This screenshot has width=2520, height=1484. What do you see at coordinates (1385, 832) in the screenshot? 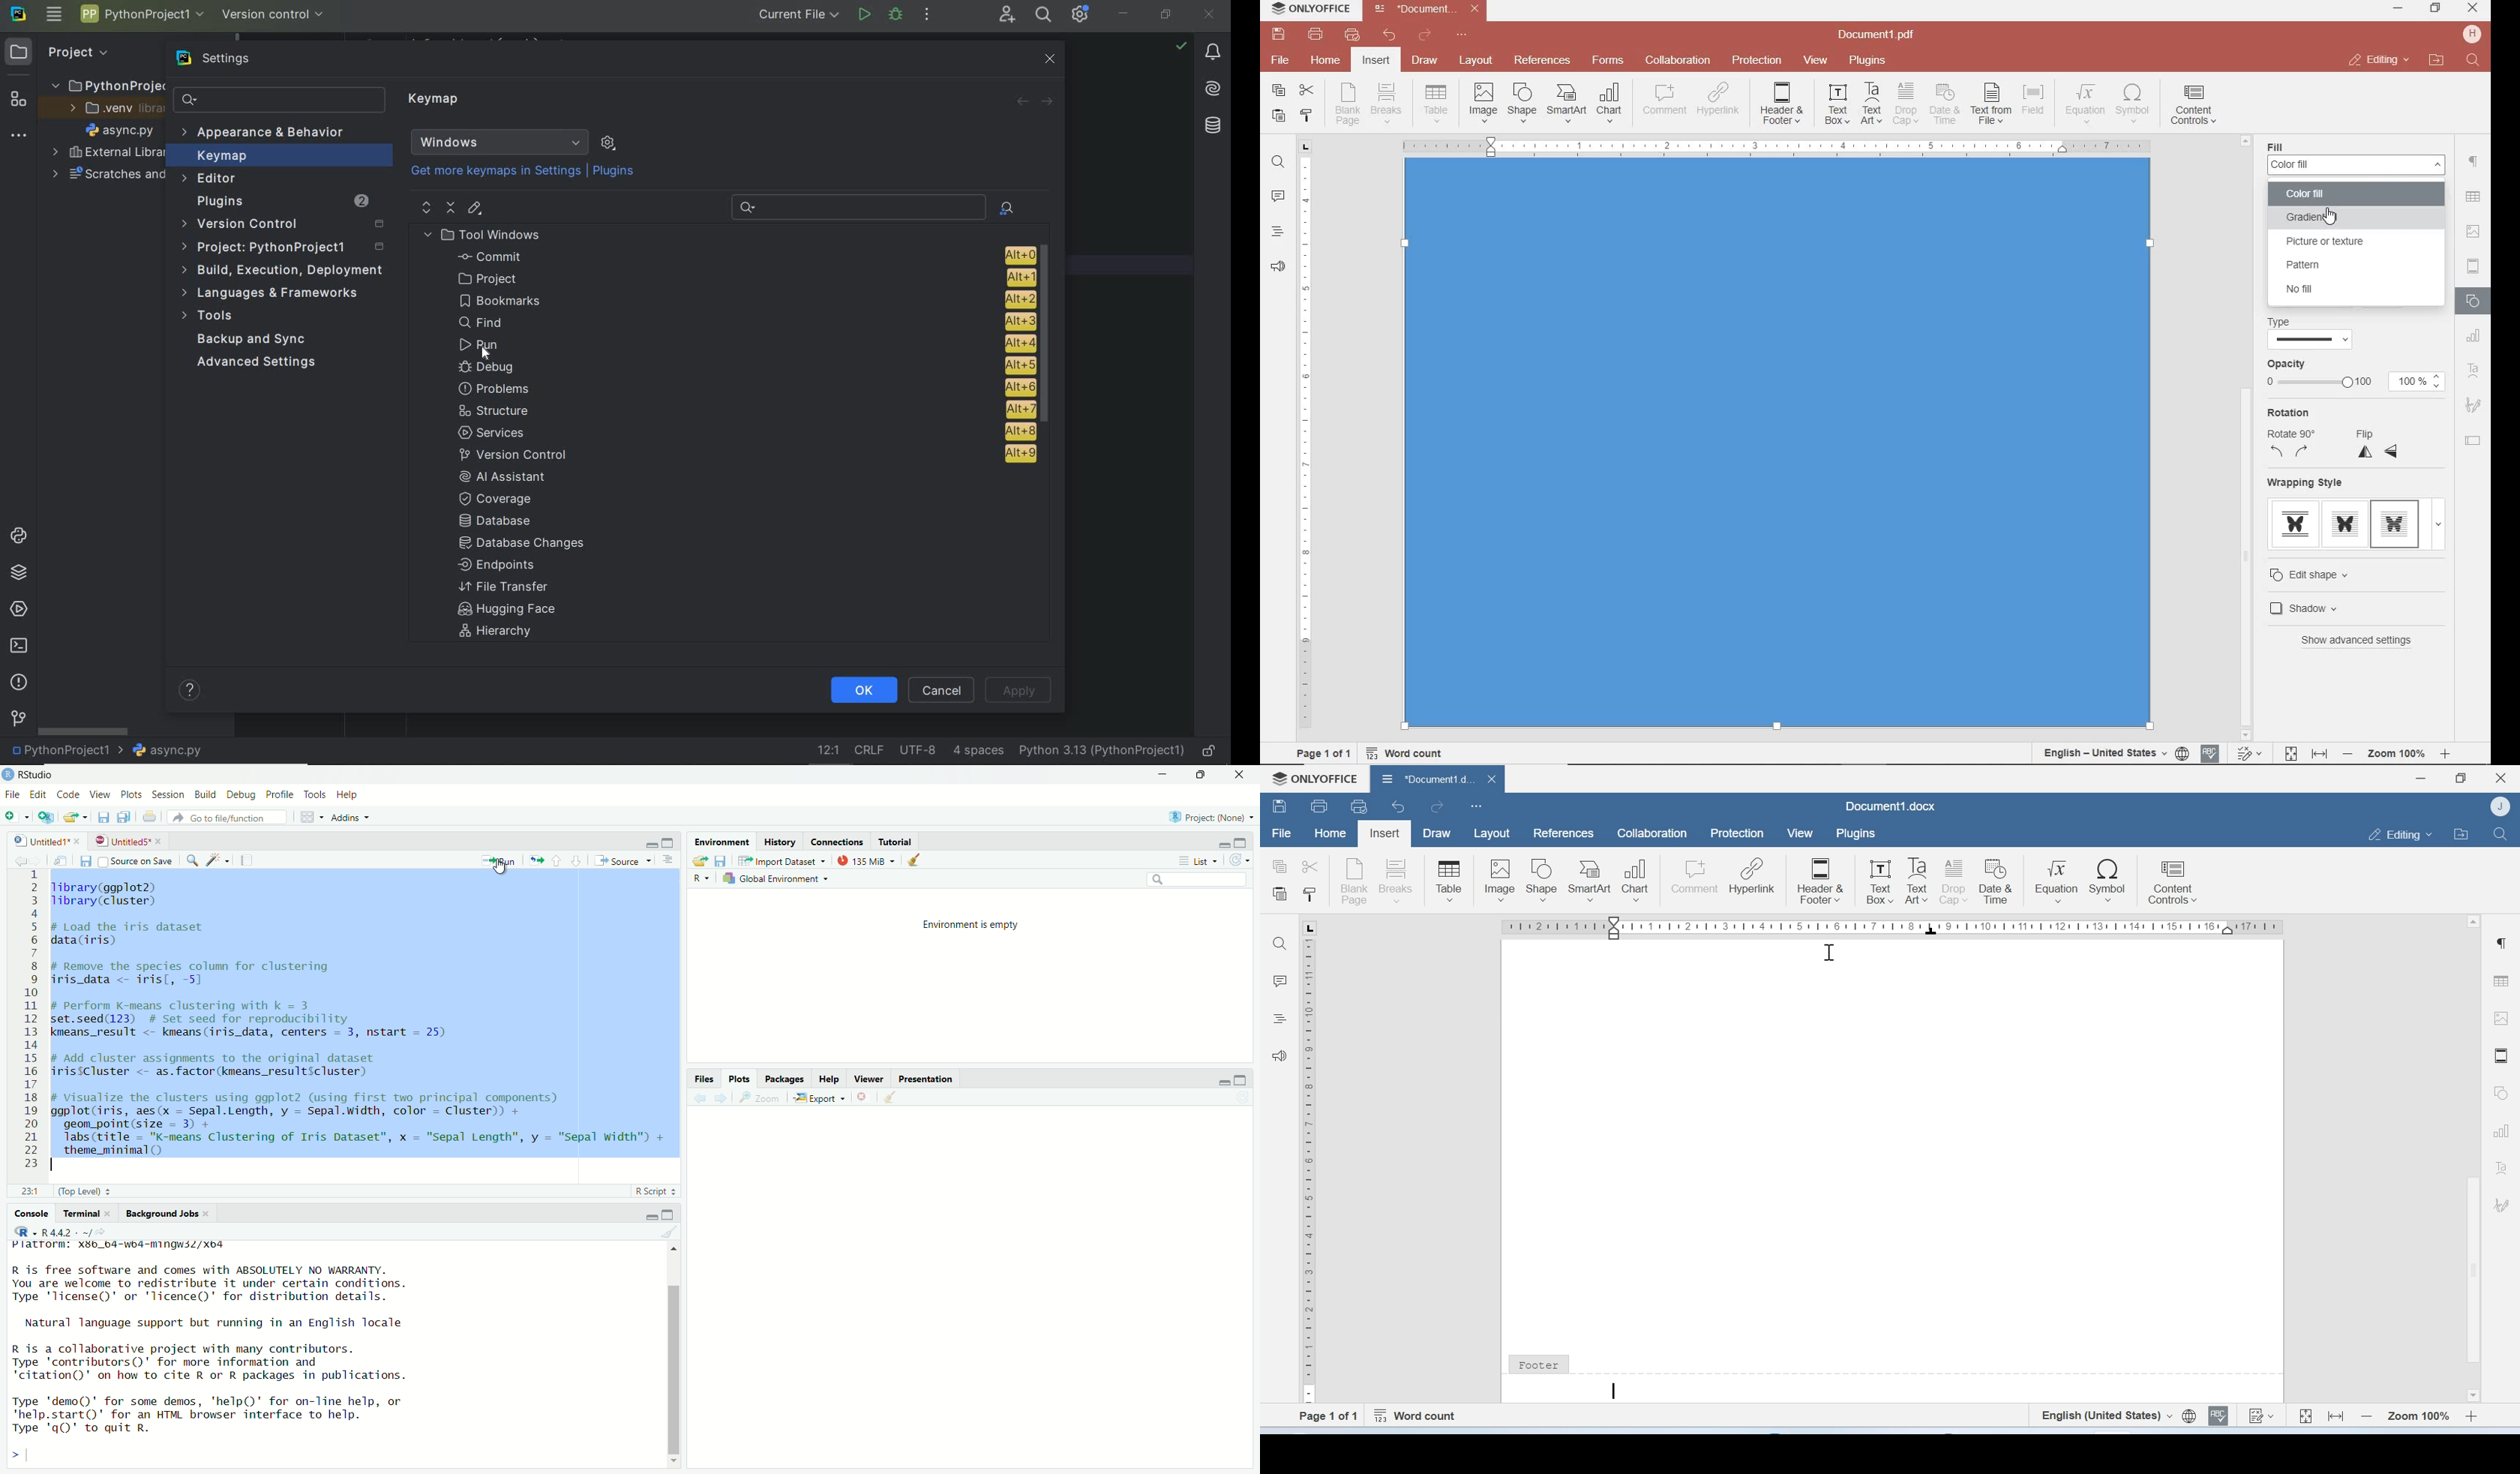
I see `Insert` at bounding box center [1385, 832].